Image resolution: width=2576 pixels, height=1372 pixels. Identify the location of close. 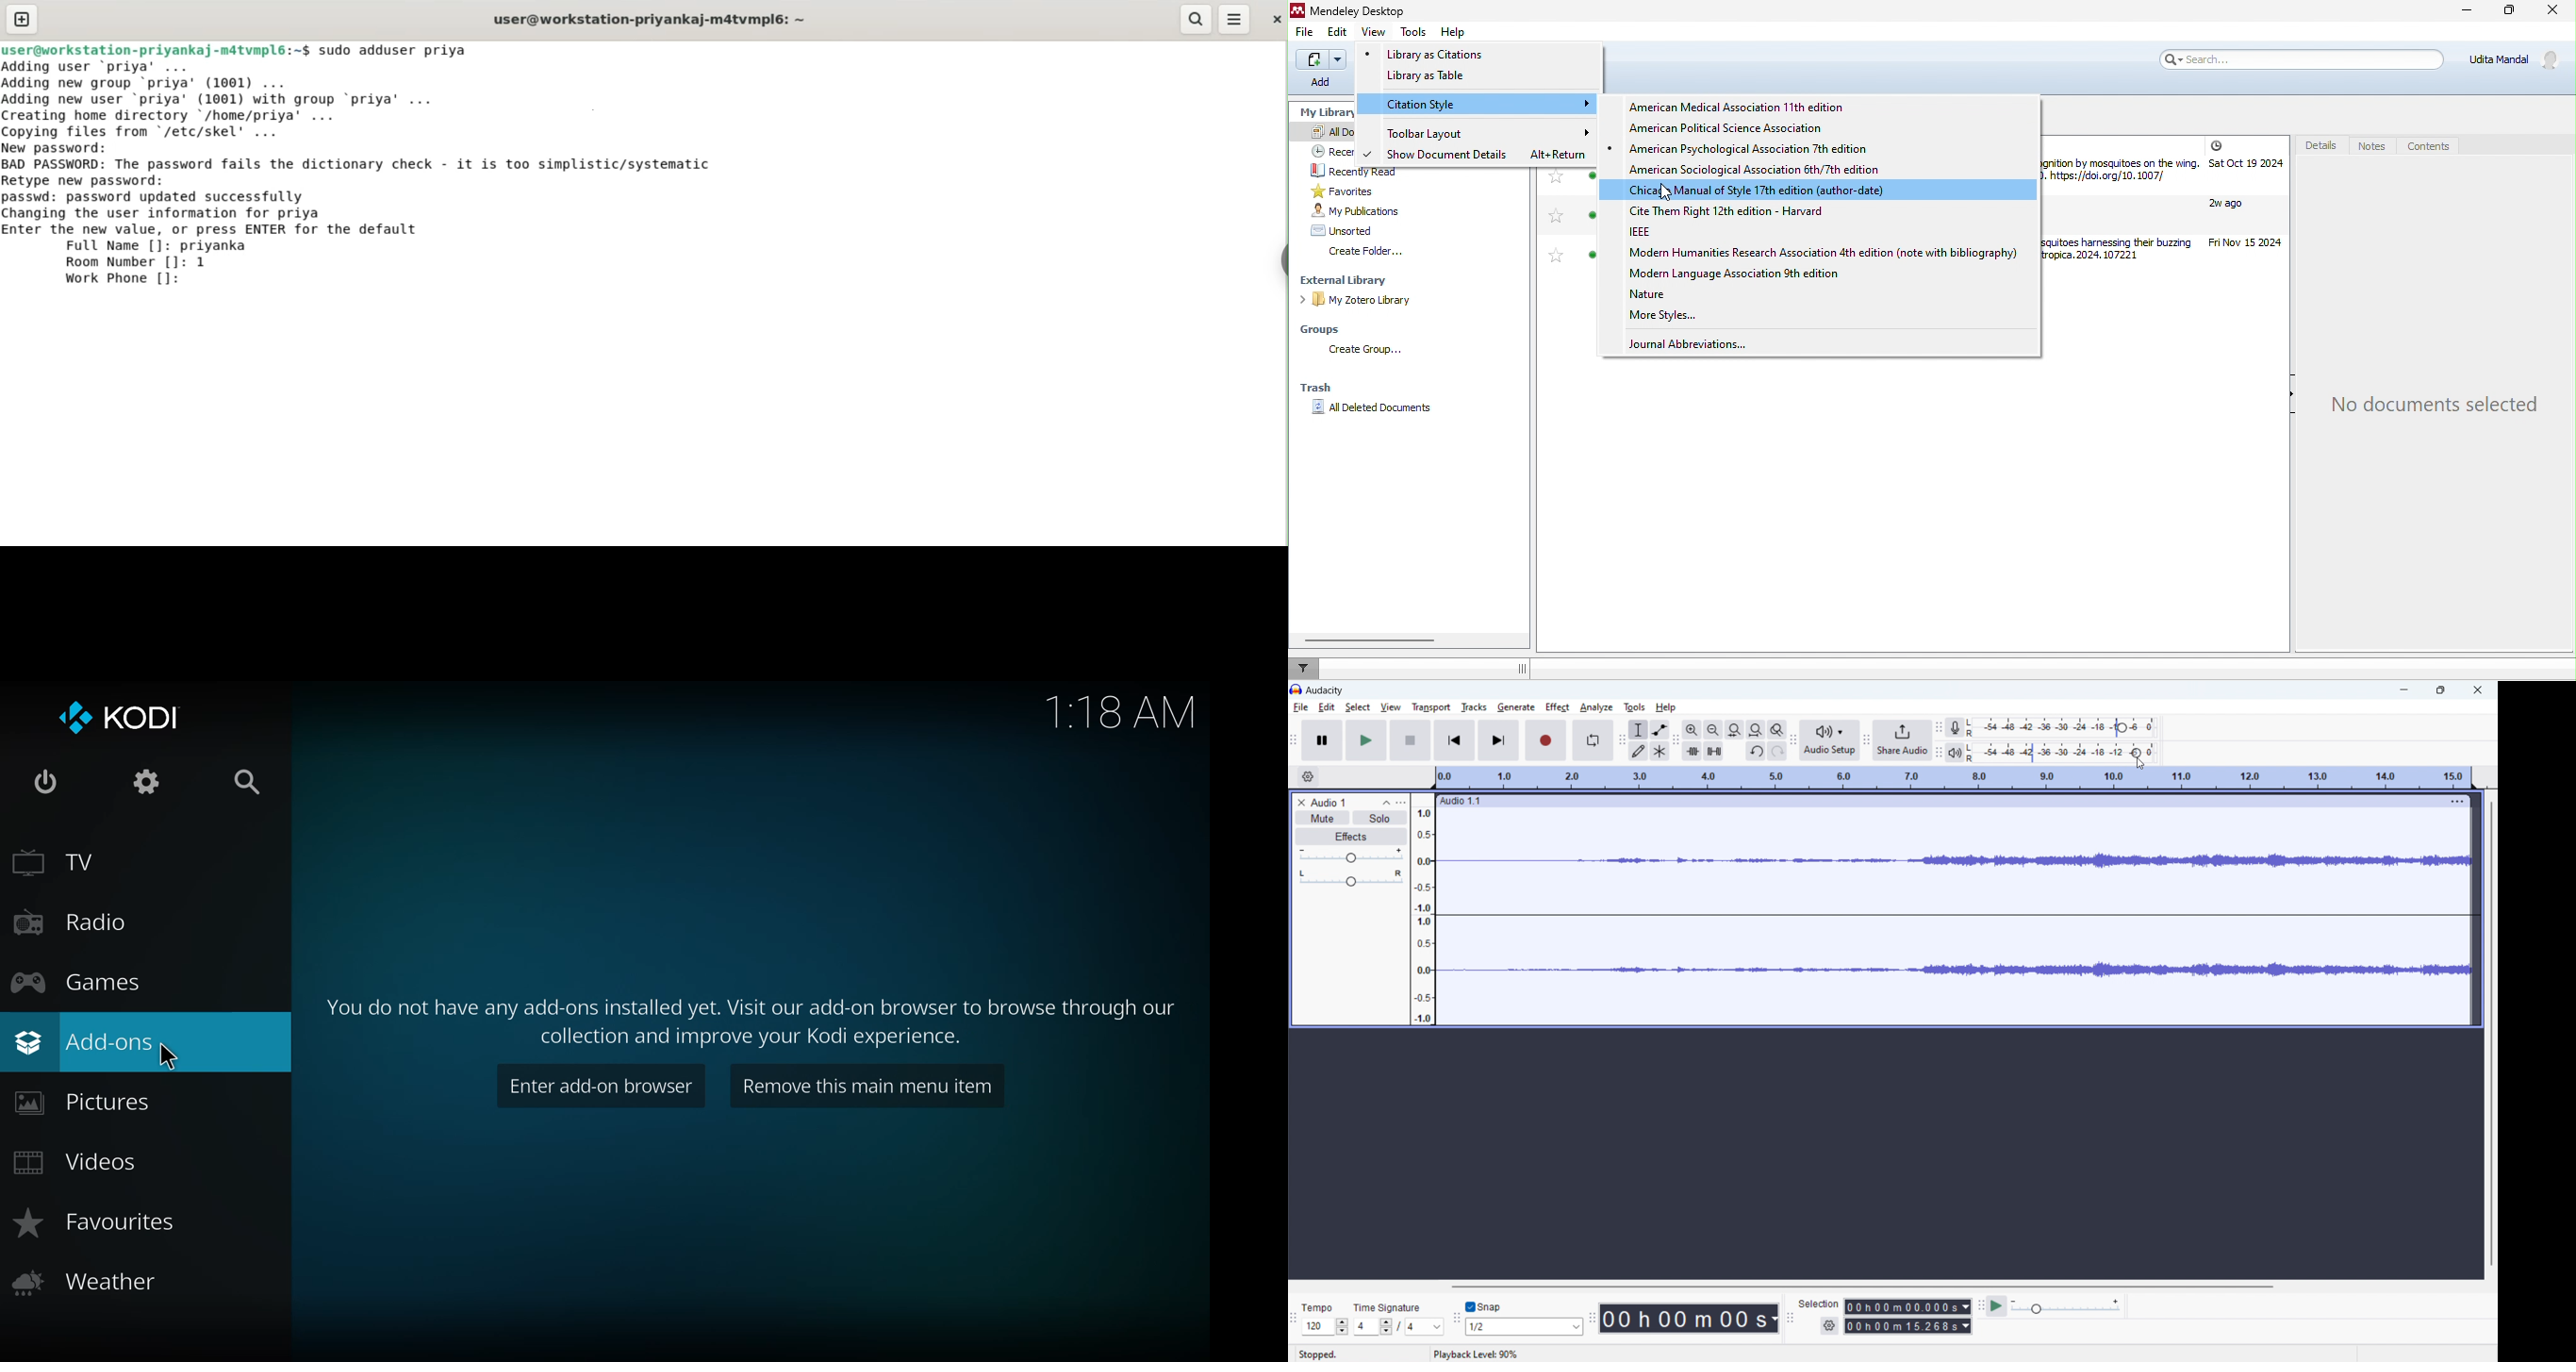
(2551, 12).